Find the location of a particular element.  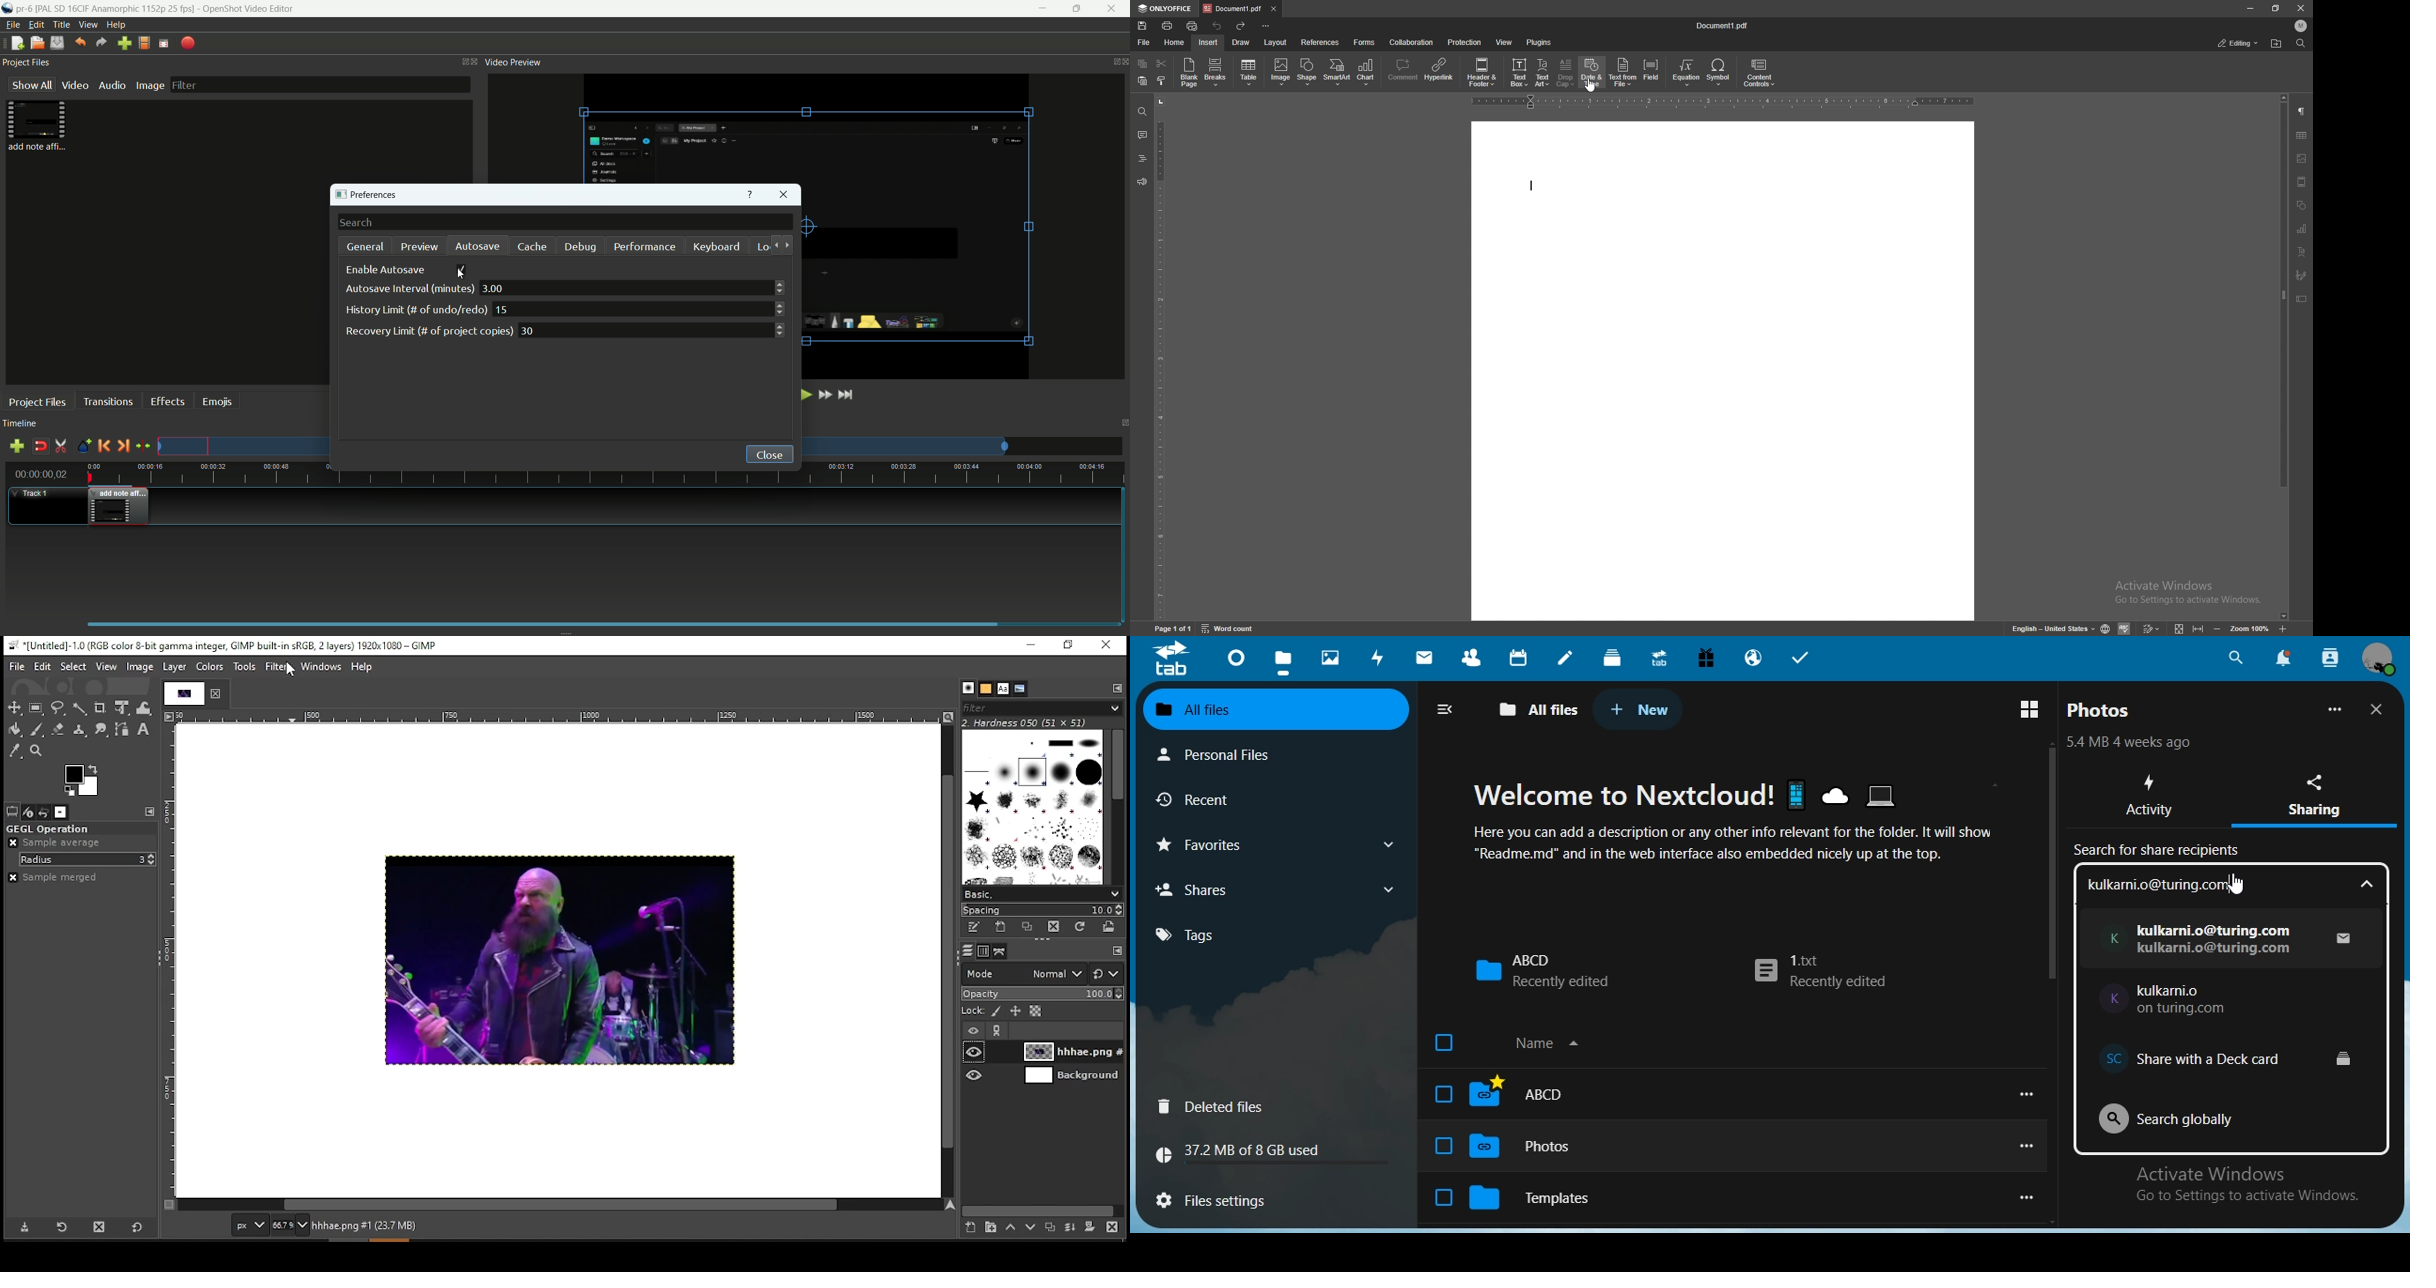

cursor is located at coordinates (2234, 886).